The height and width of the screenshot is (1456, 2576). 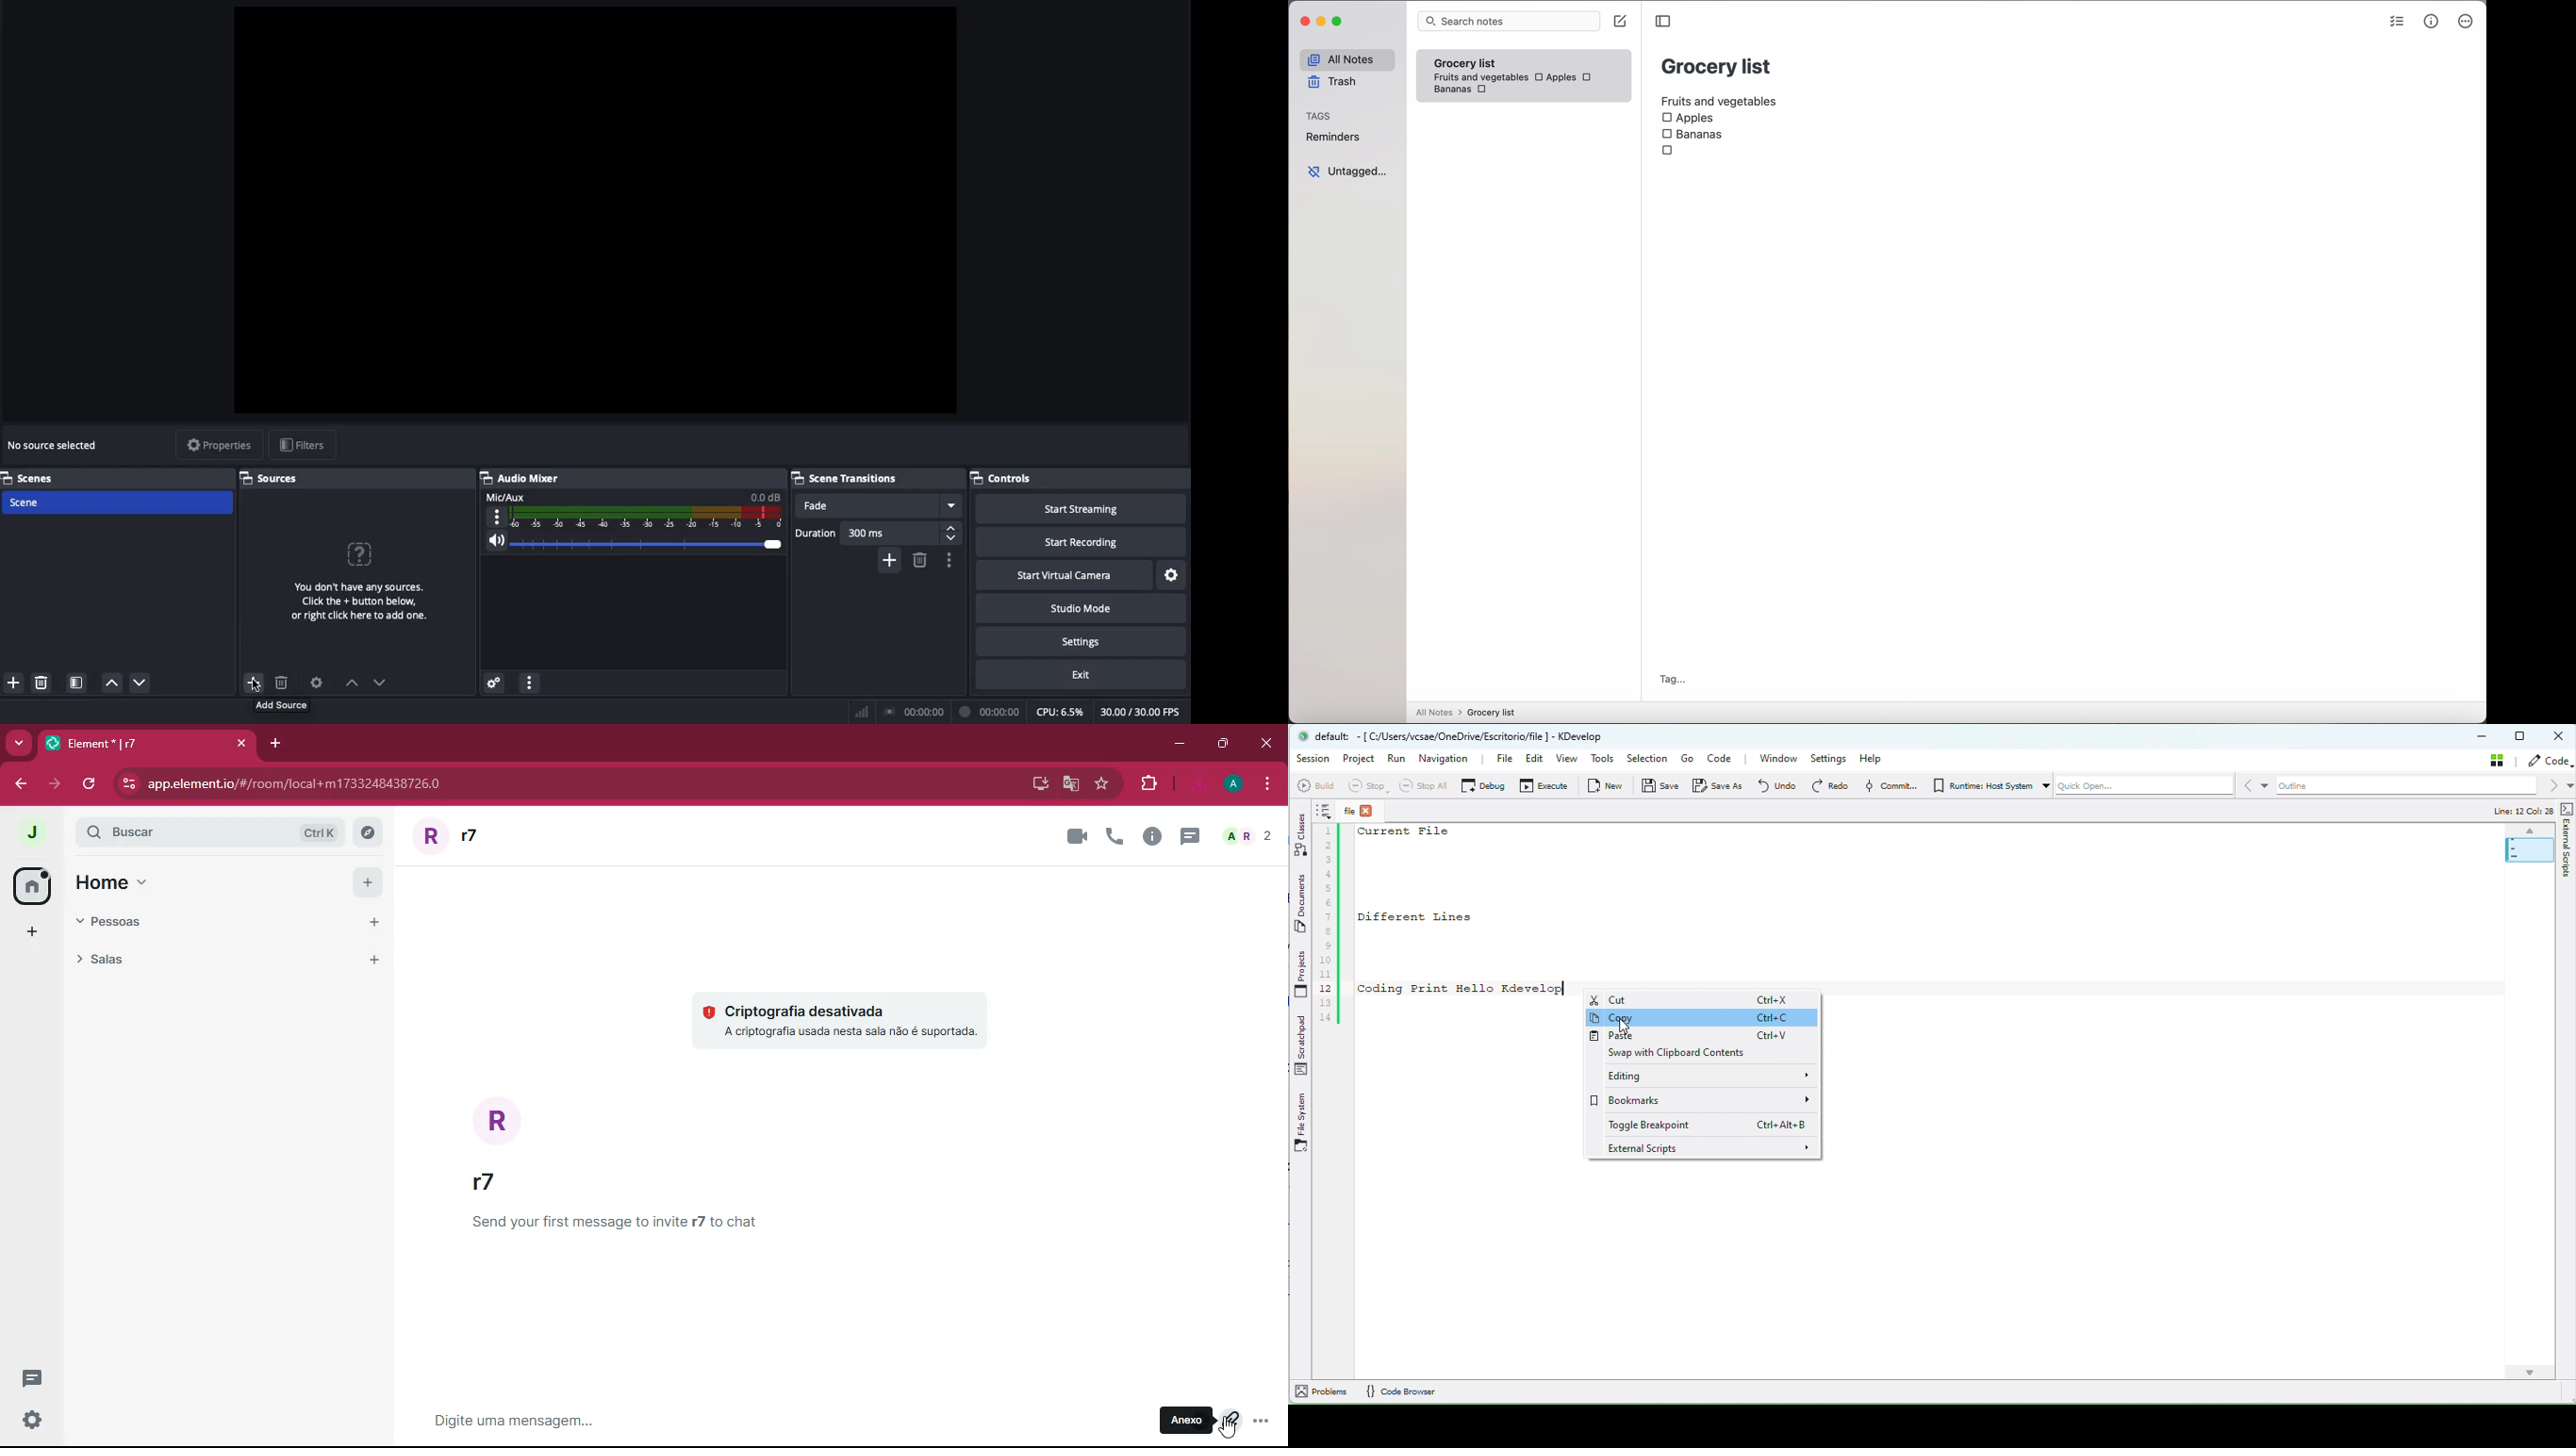 I want to click on Mic aux, so click(x=631, y=510).